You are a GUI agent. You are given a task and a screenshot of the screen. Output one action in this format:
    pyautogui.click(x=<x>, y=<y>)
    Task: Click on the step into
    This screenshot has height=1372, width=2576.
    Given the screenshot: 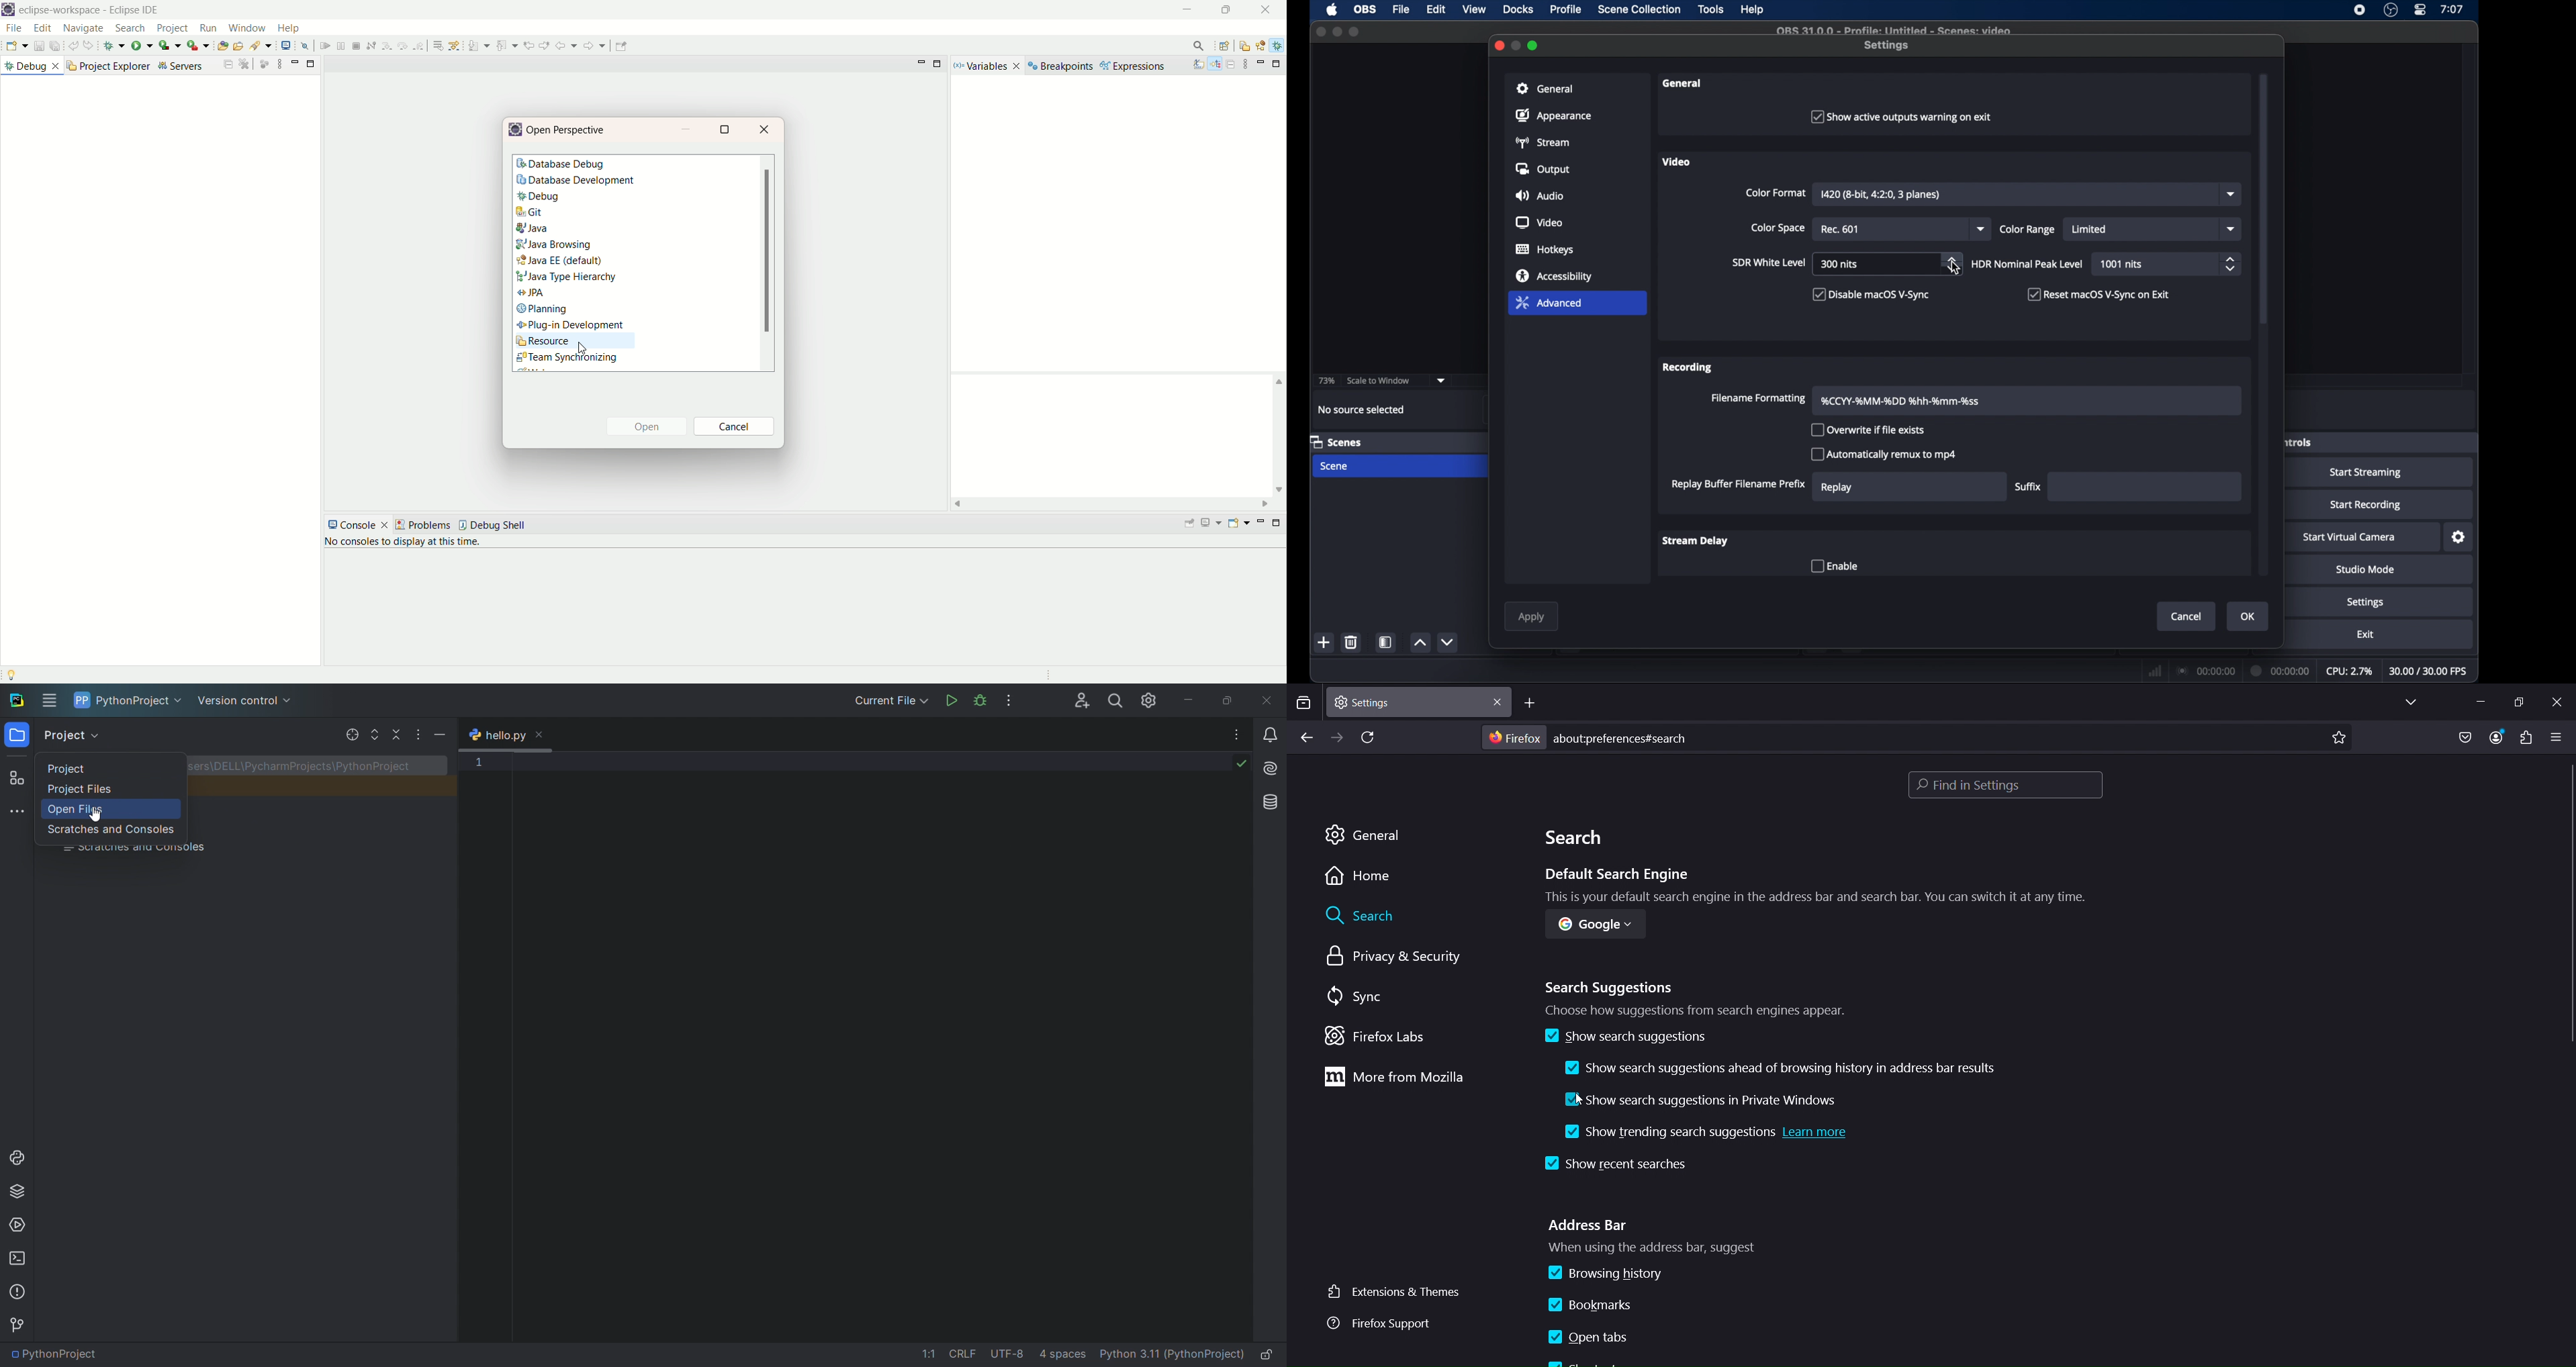 What is the action you would take?
    pyautogui.click(x=483, y=46)
    